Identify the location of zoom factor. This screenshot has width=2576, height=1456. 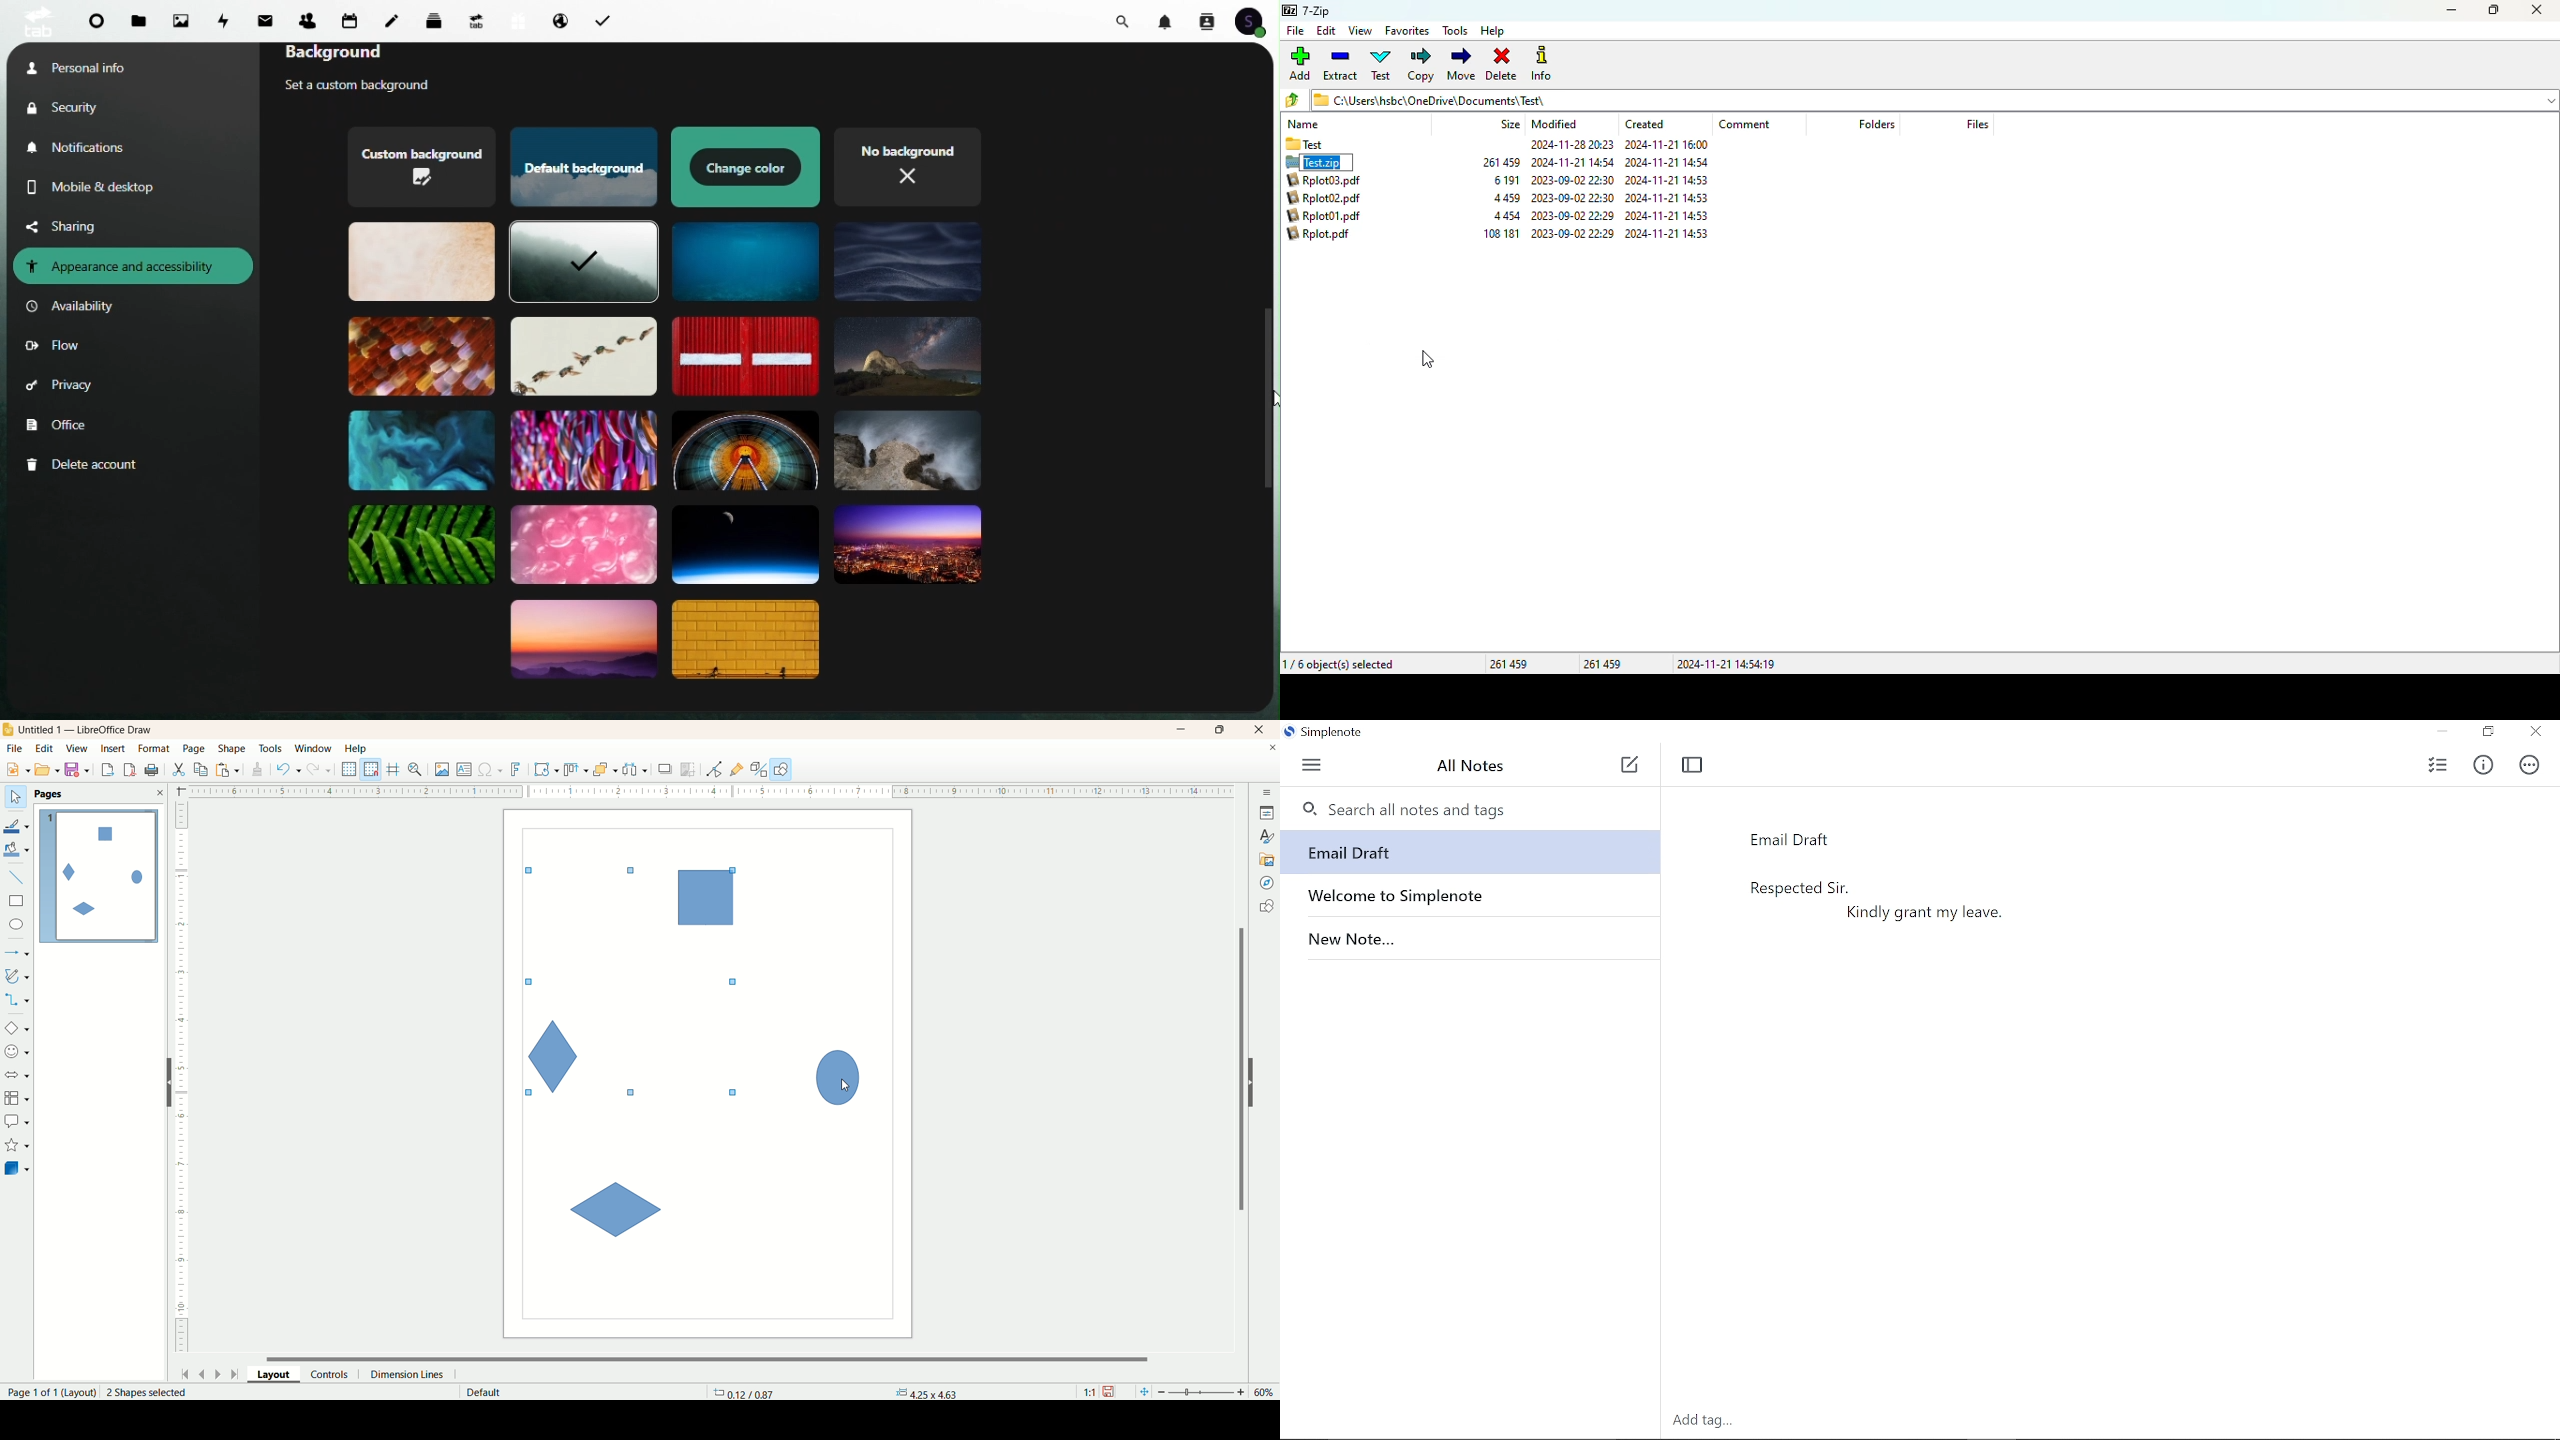
(1203, 1393).